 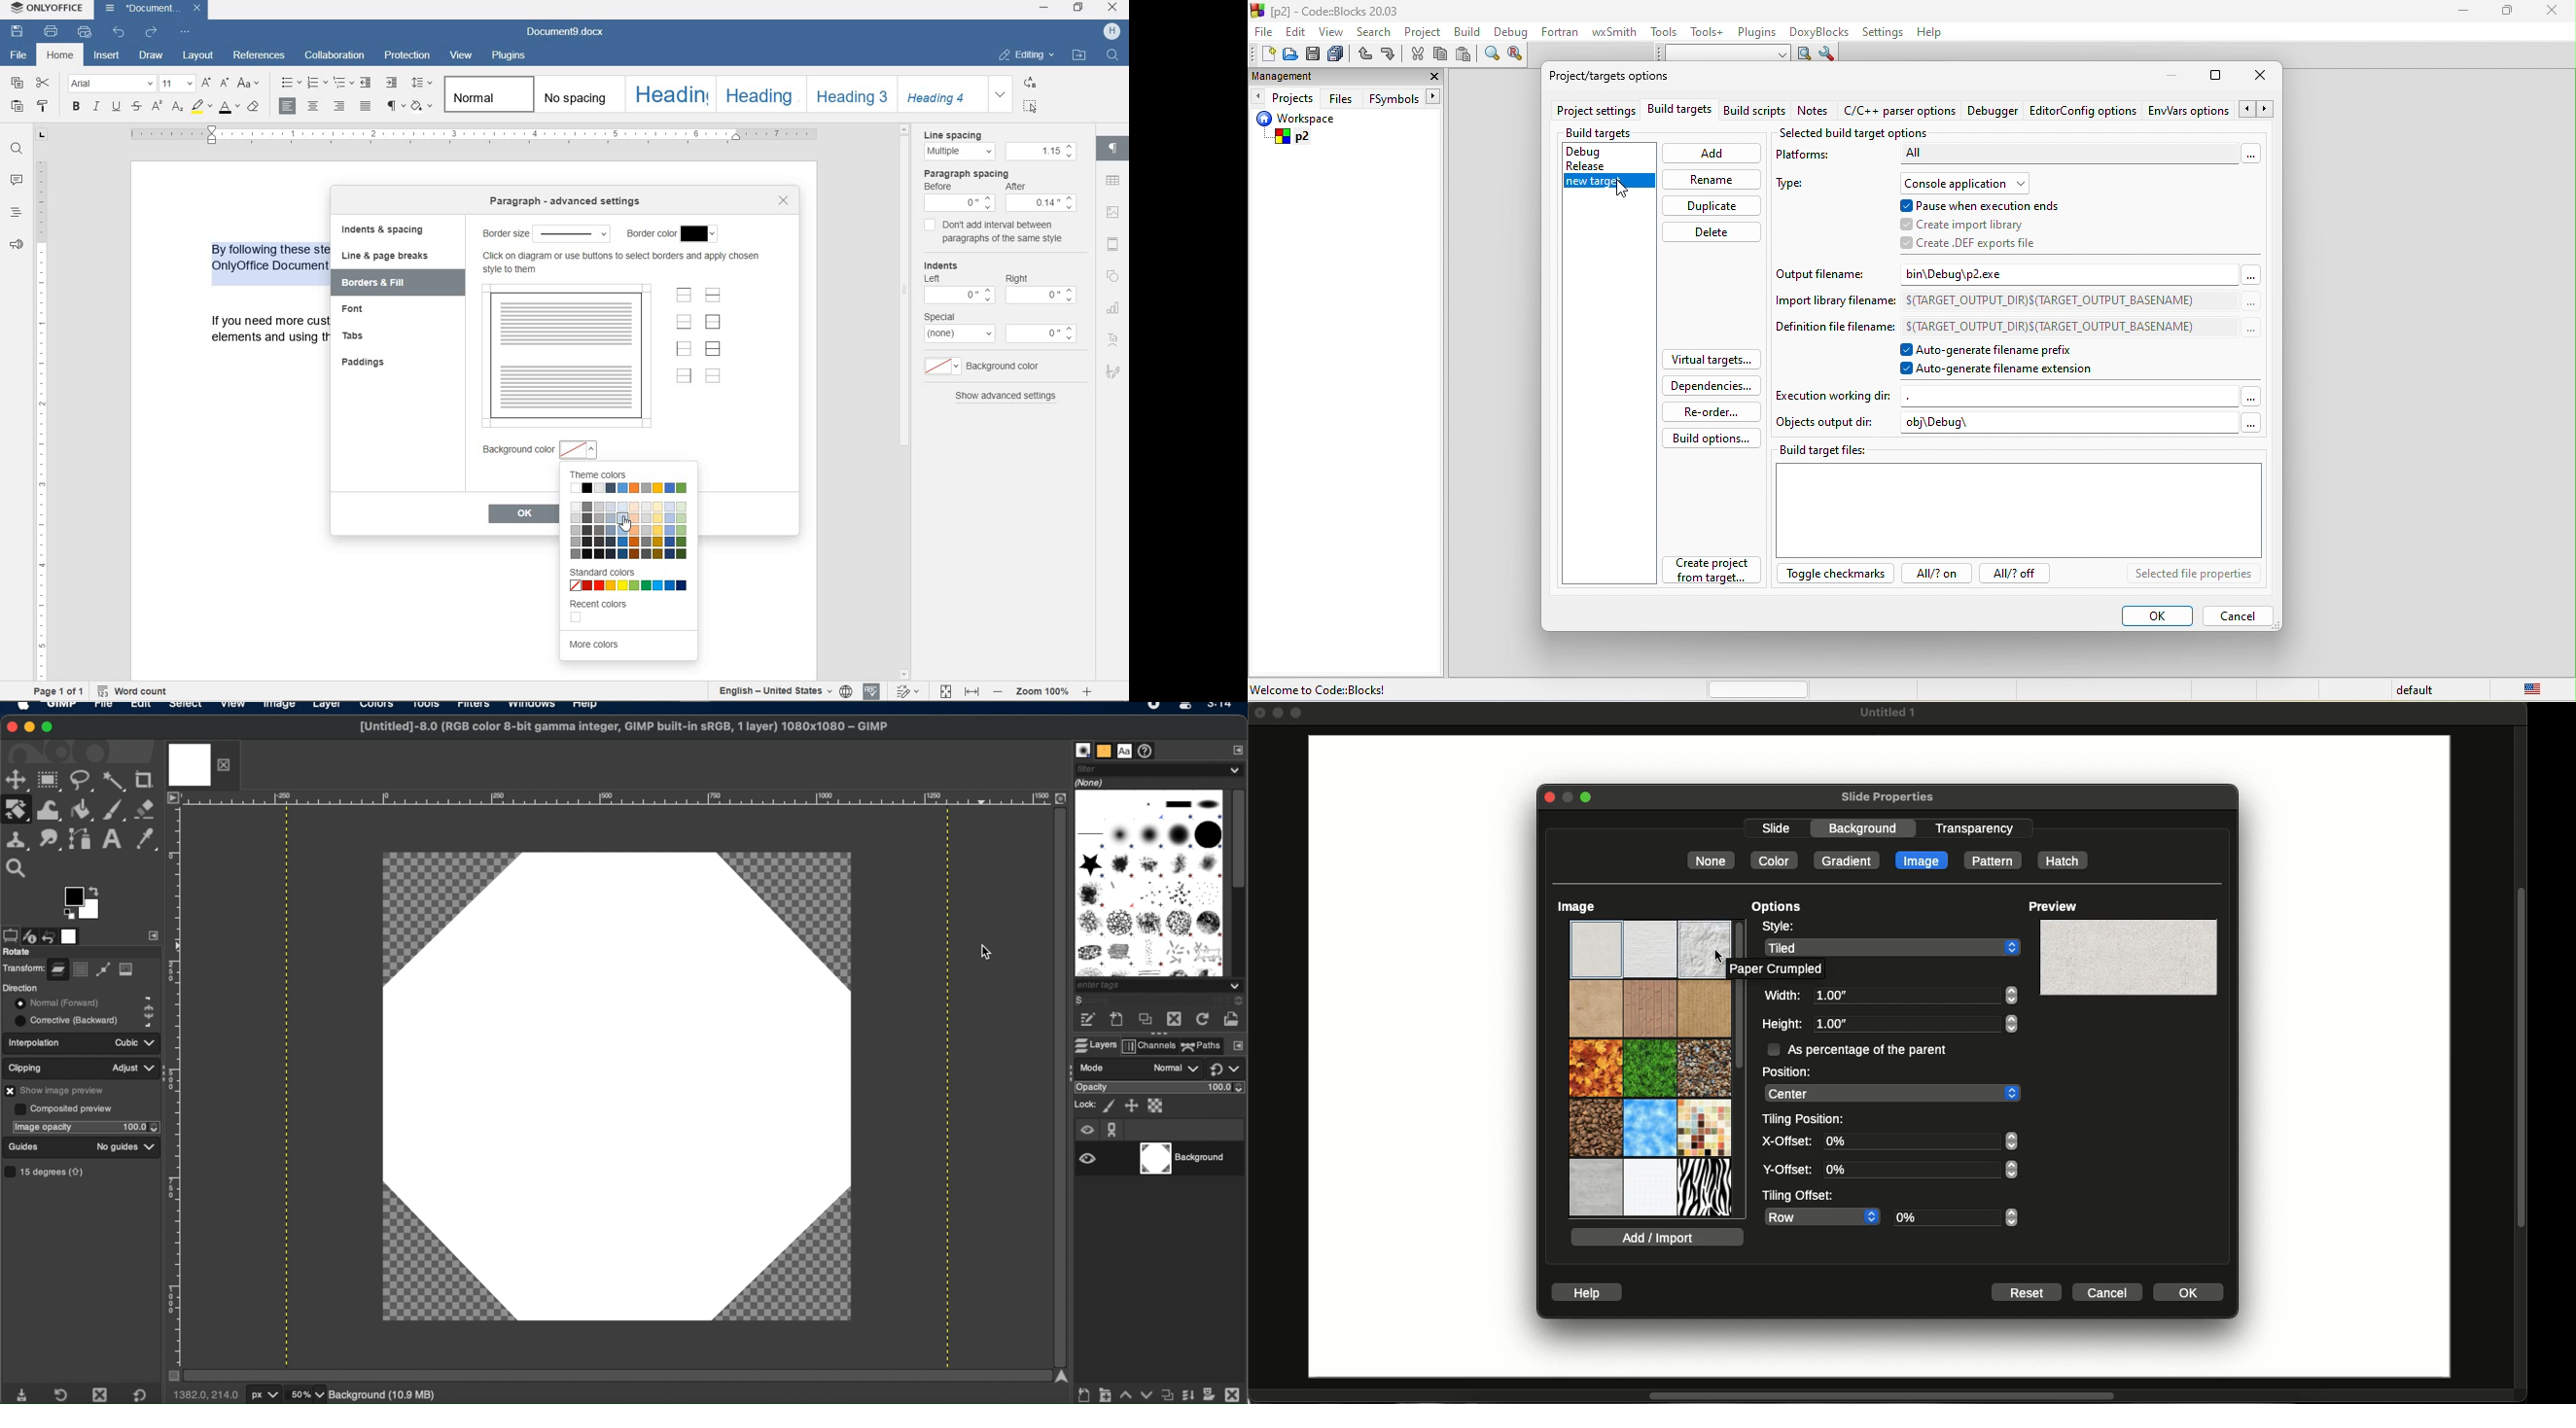 I want to click on cubic dropdown, so click(x=131, y=1042).